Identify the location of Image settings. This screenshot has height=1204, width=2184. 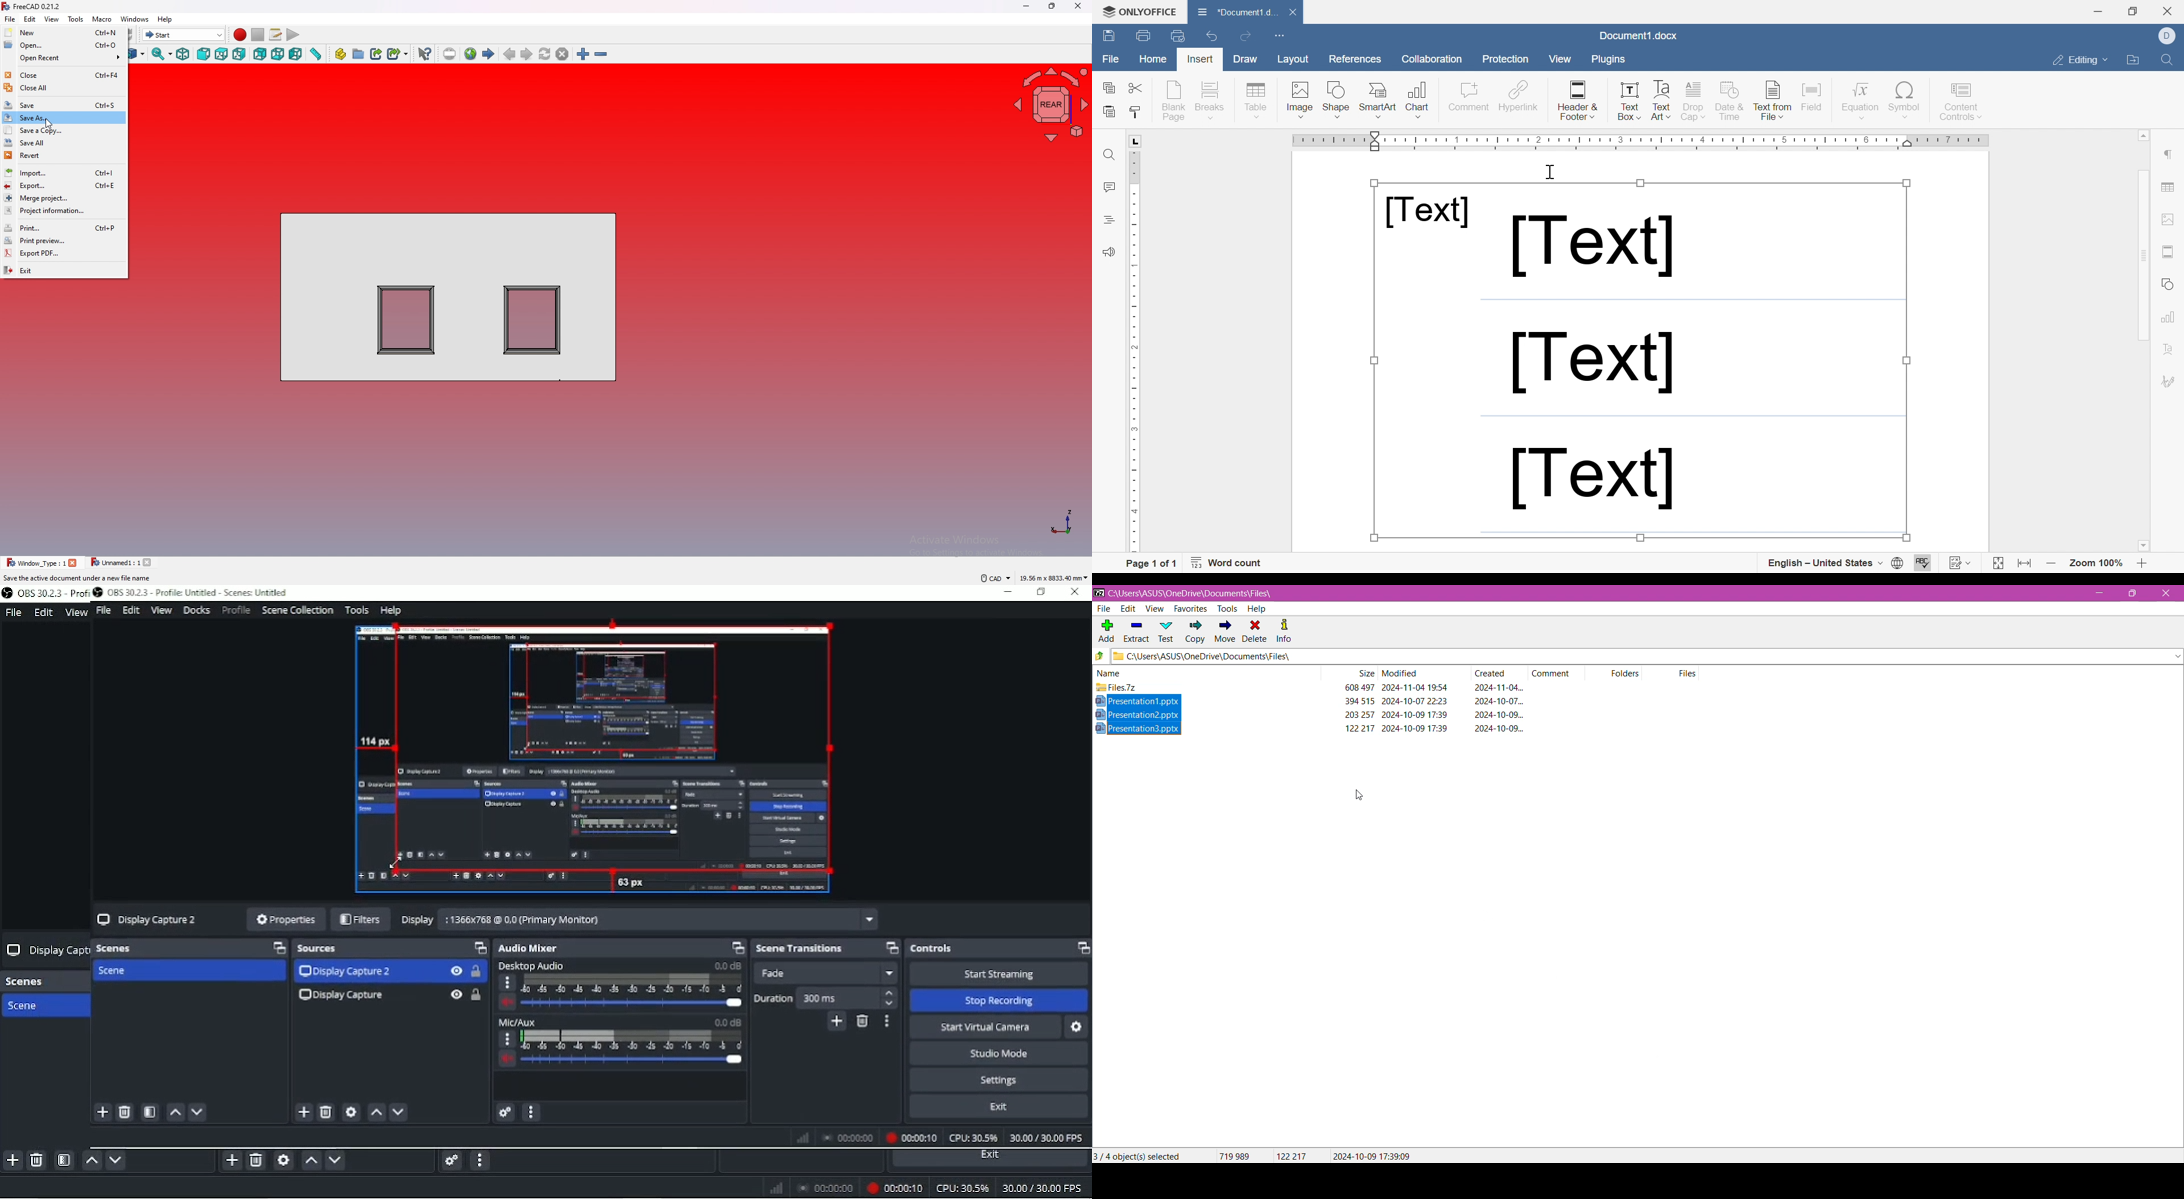
(2169, 219).